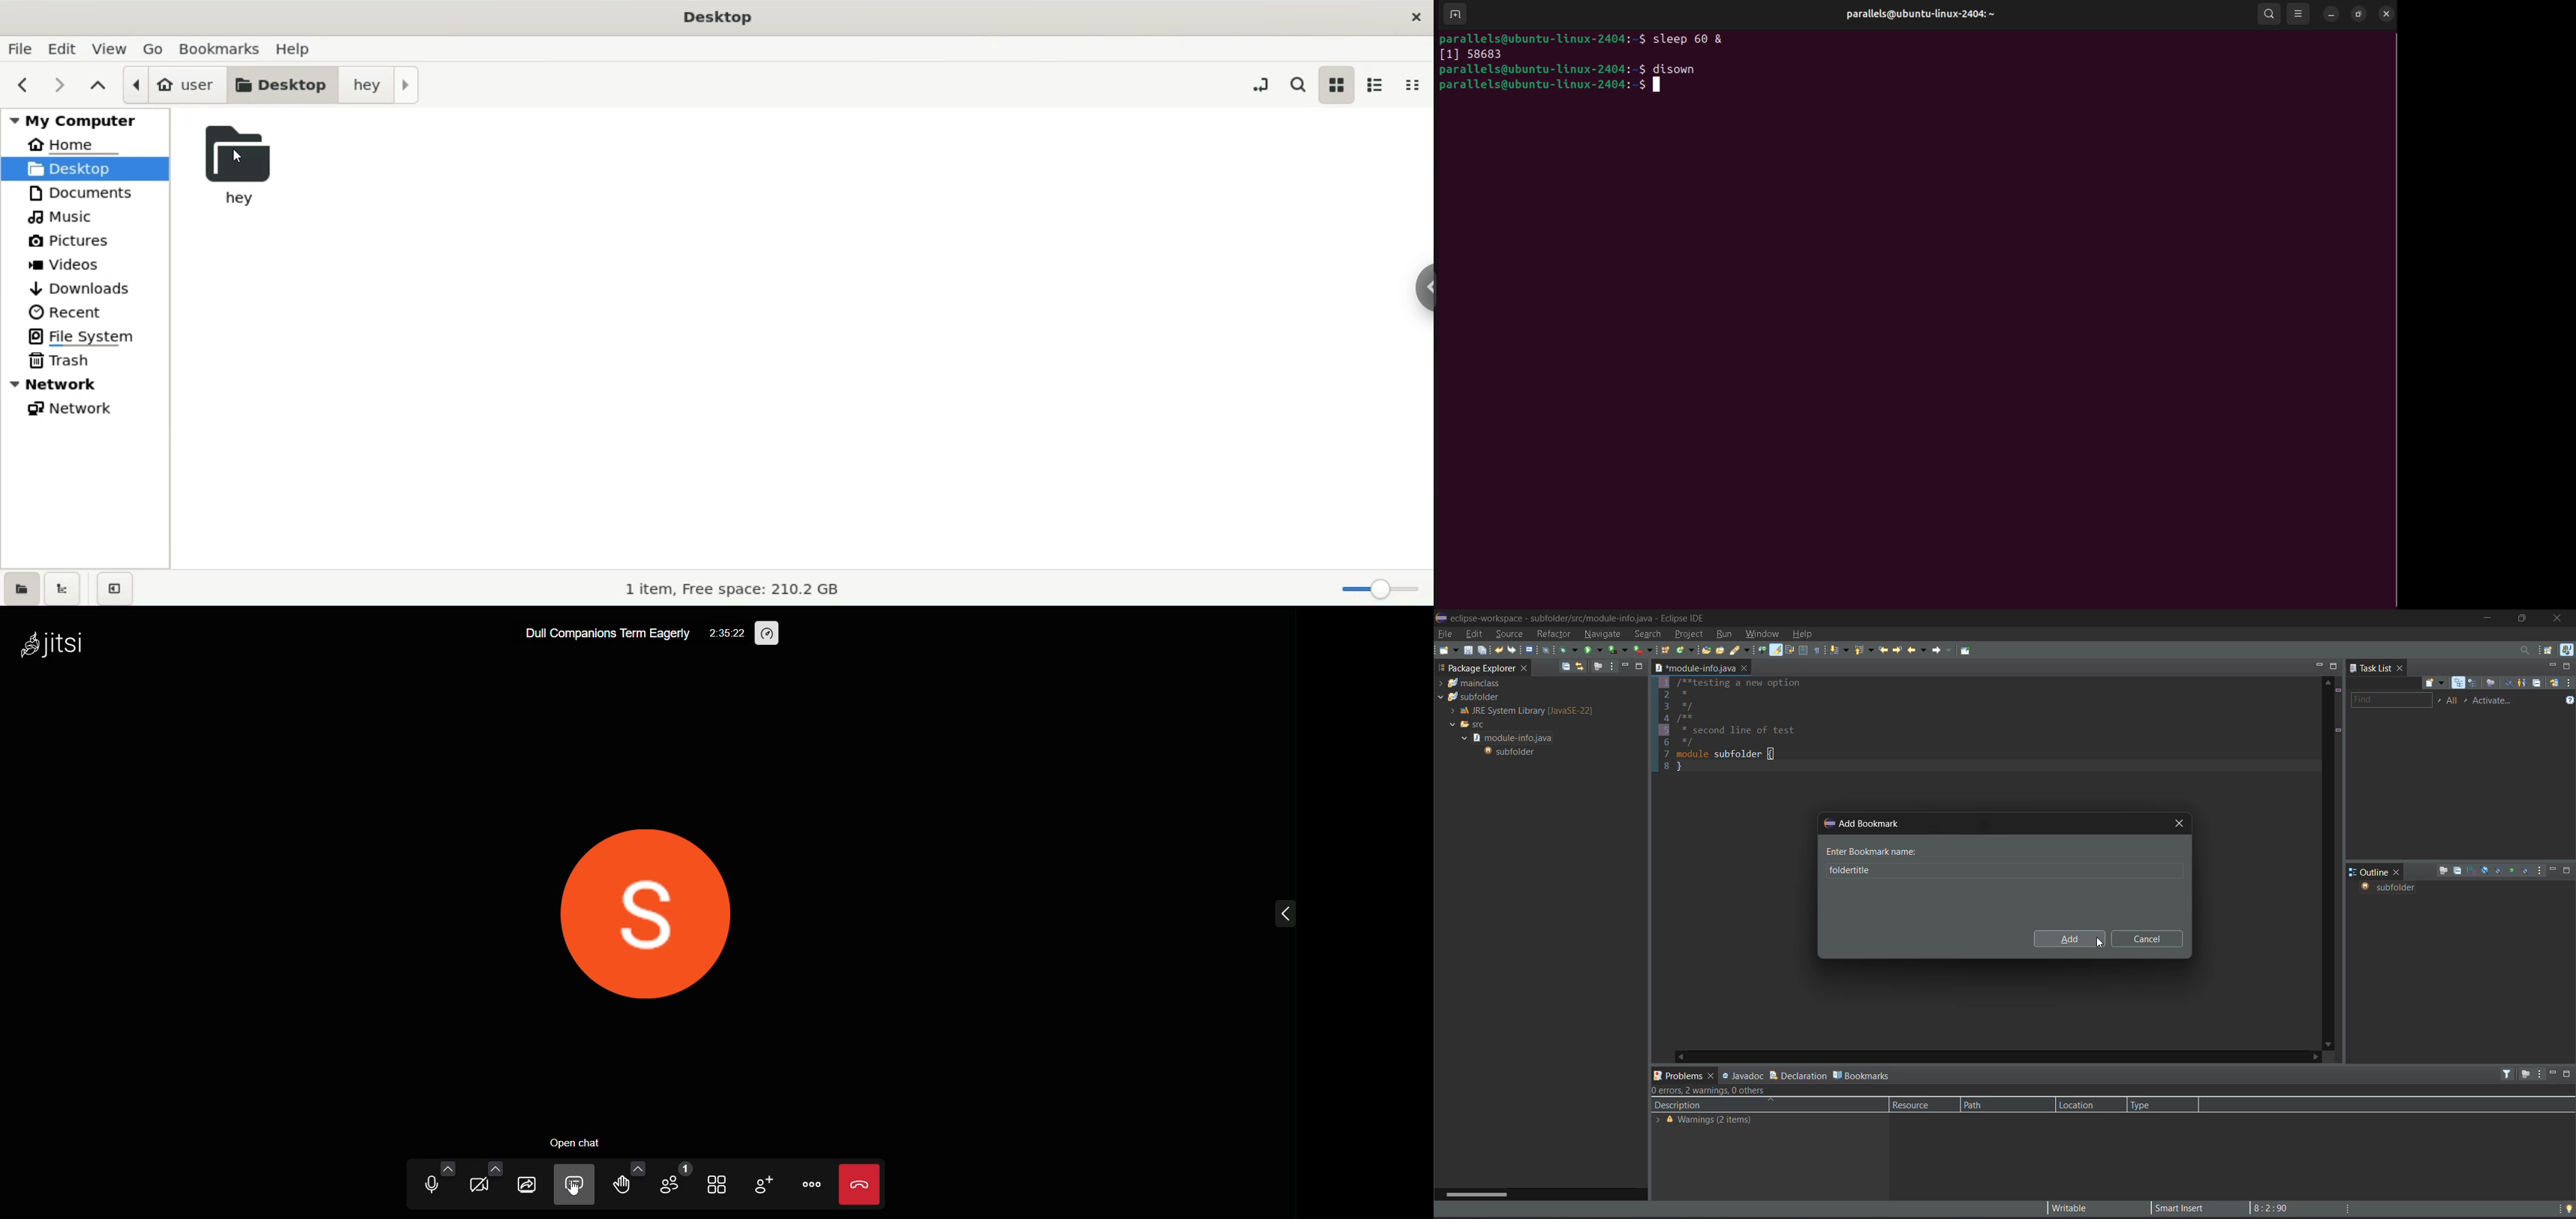 Image resolution: width=2576 pixels, height=1232 pixels. What do you see at coordinates (283, 82) in the screenshot?
I see `desktop` at bounding box center [283, 82].